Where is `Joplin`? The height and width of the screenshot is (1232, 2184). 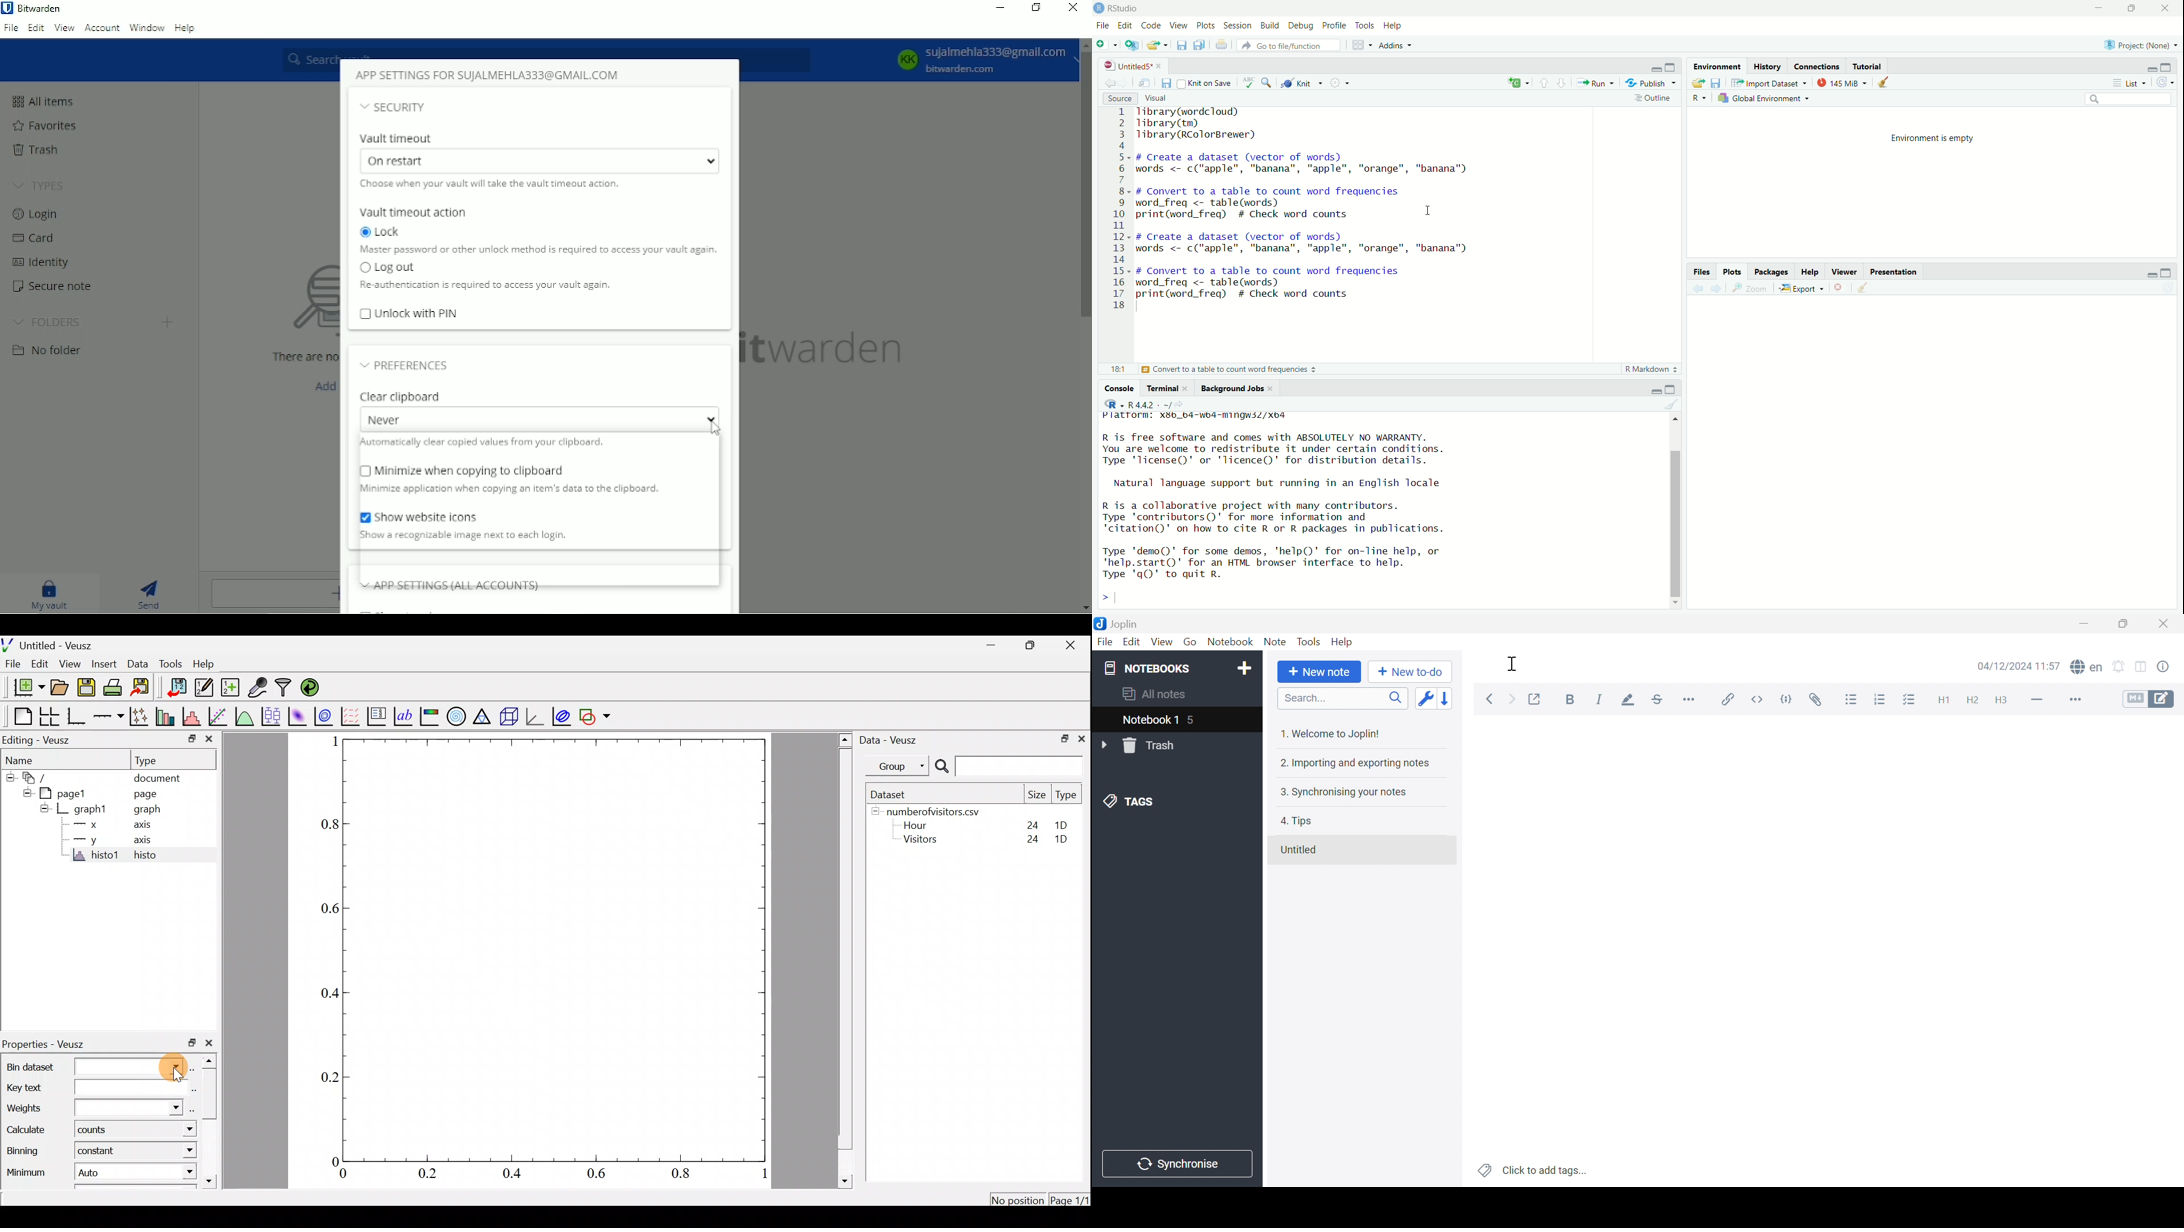
Joplin is located at coordinates (1118, 624).